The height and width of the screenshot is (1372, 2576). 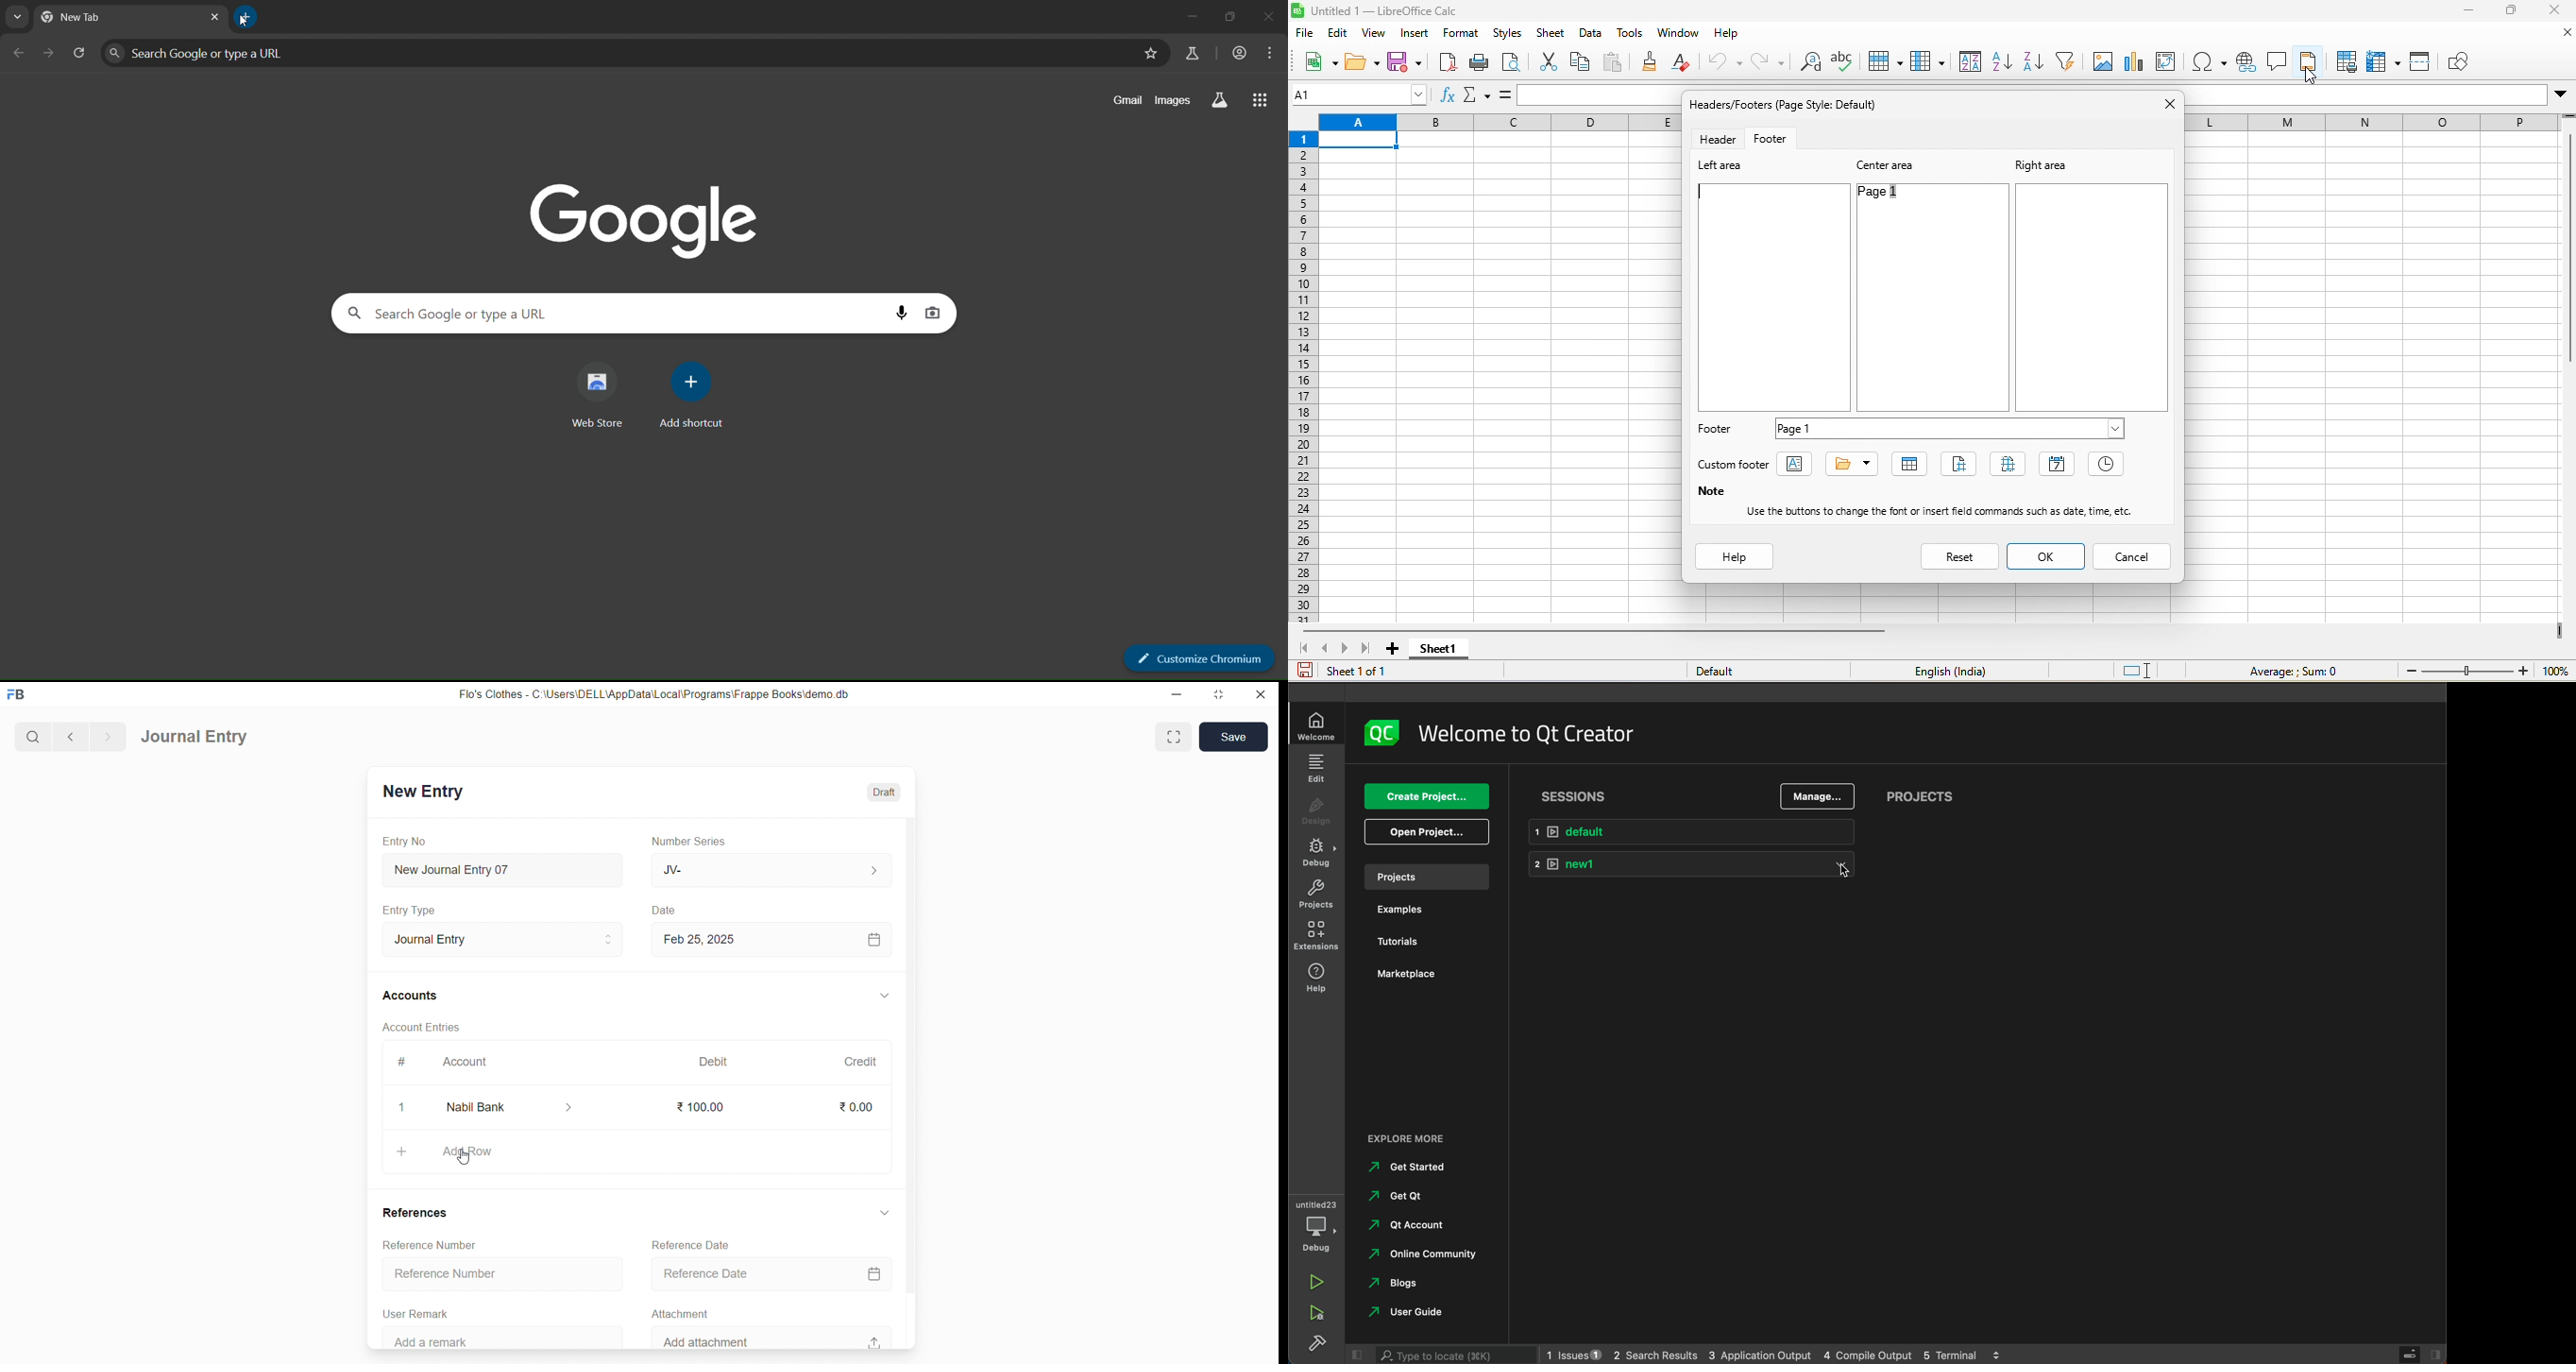 I want to click on navigate forward, so click(x=108, y=735).